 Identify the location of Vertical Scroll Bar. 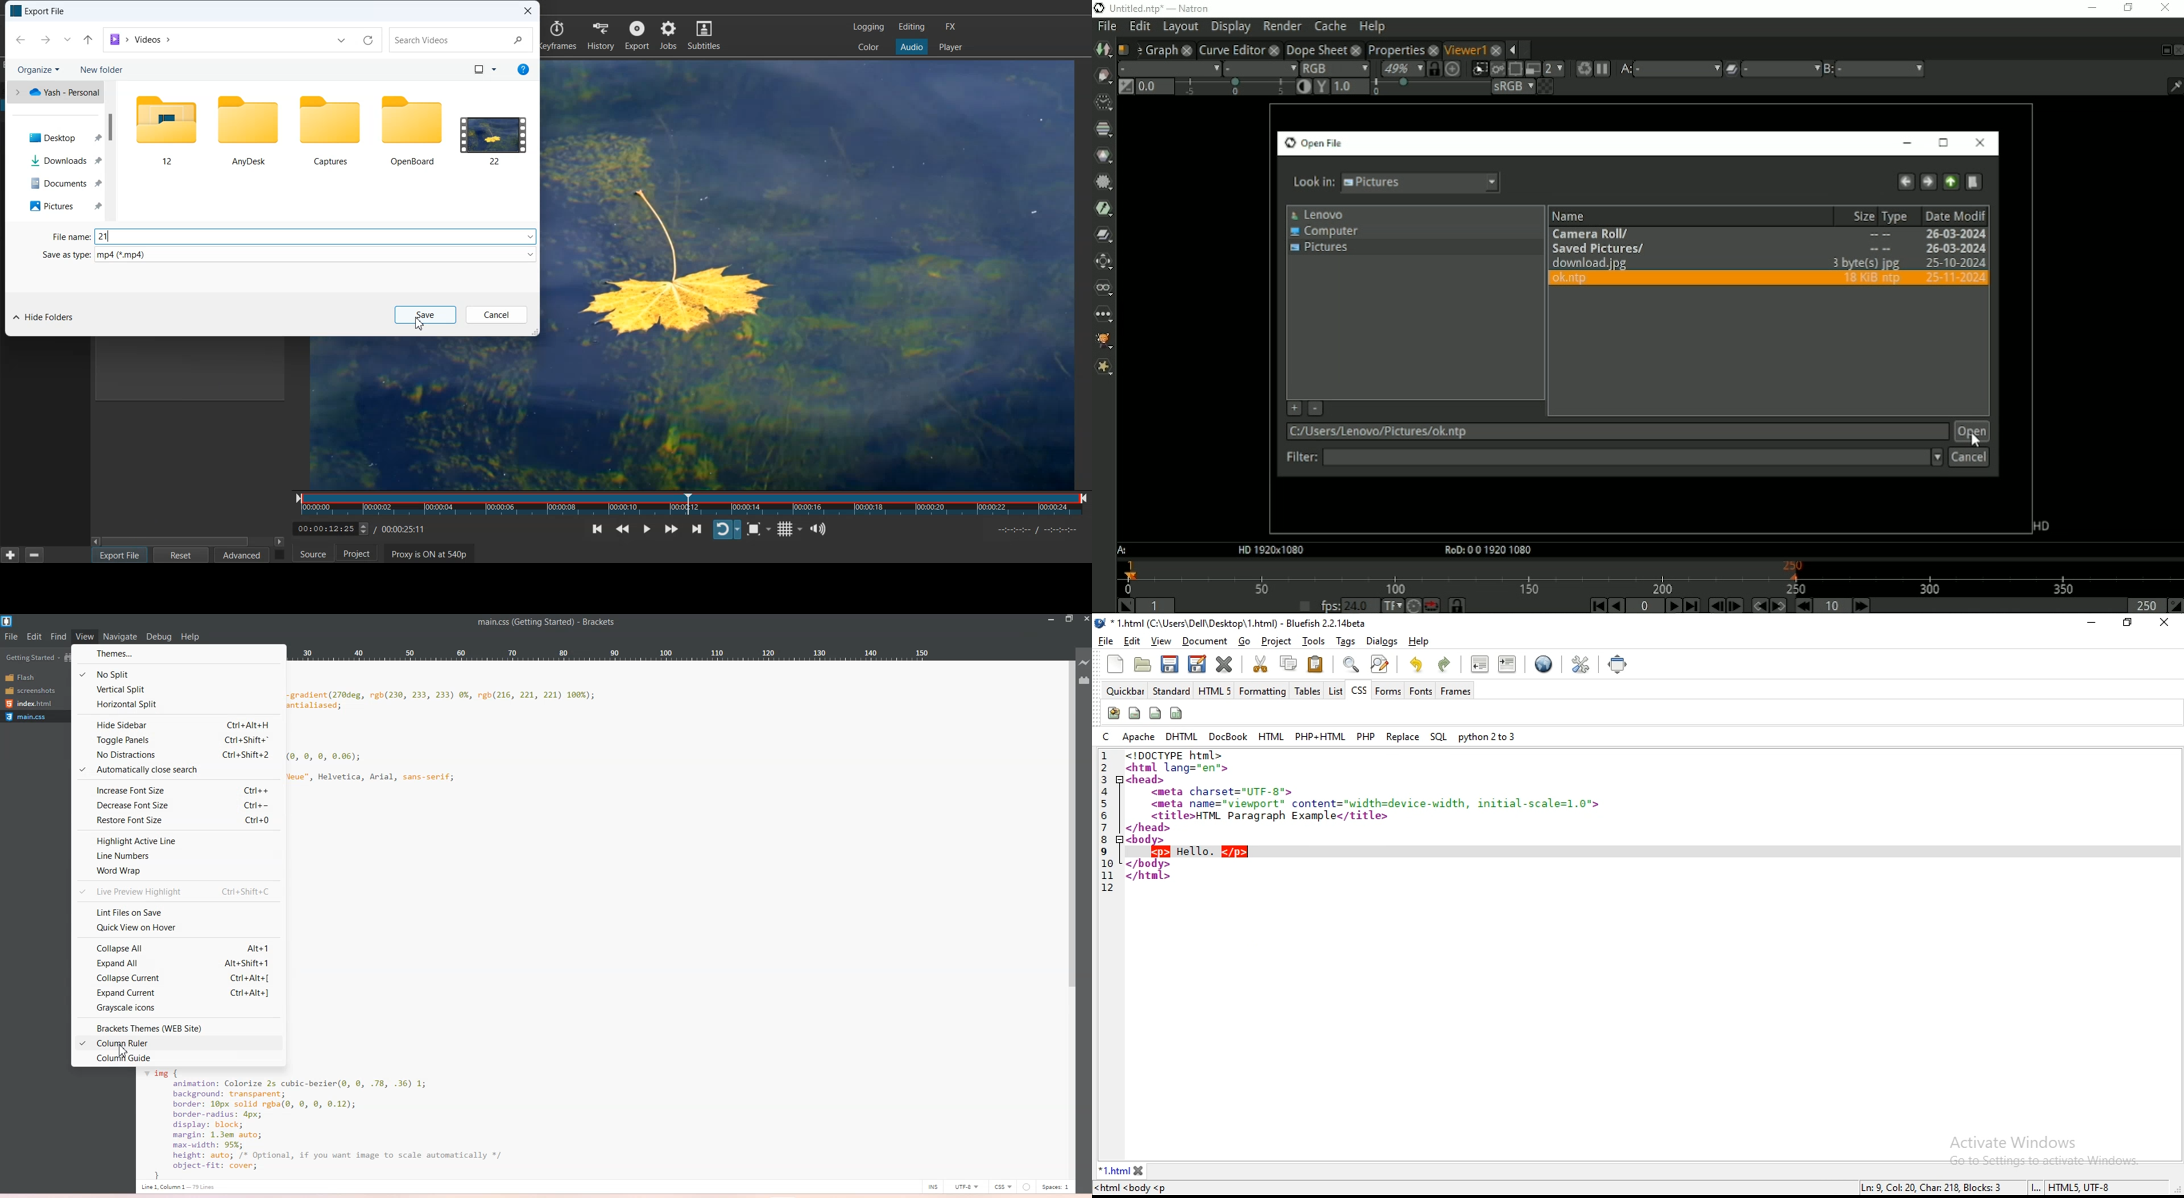
(1070, 918).